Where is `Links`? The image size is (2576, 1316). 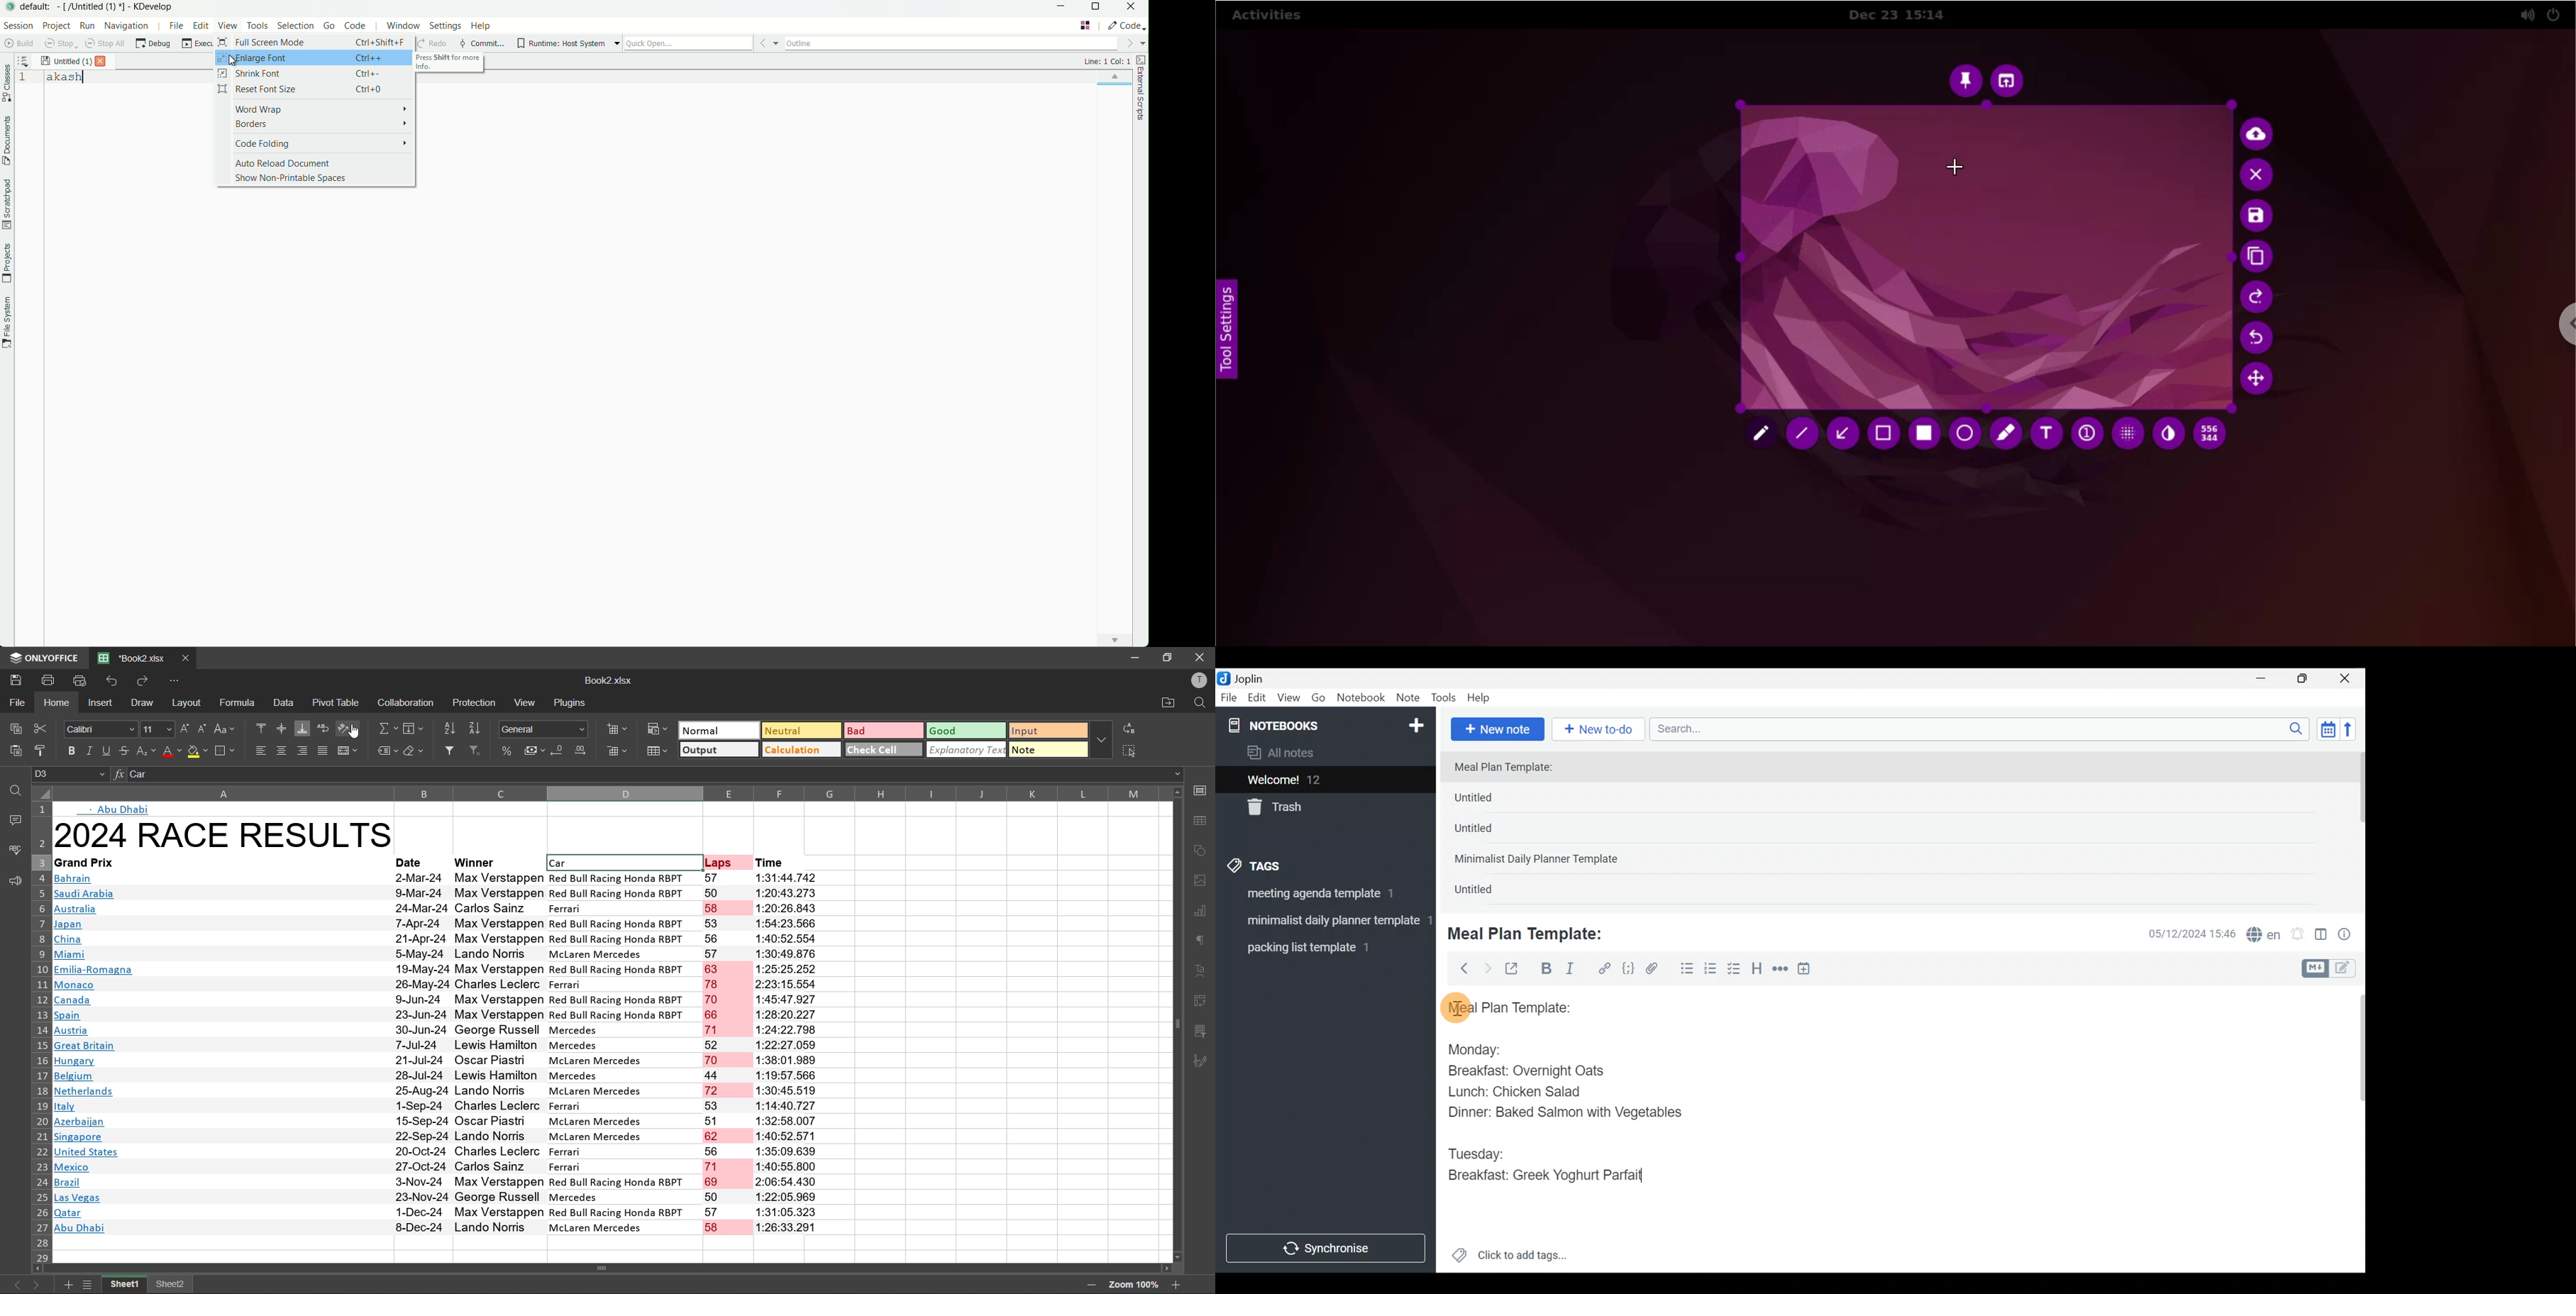
Links is located at coordinates (94, 1045).